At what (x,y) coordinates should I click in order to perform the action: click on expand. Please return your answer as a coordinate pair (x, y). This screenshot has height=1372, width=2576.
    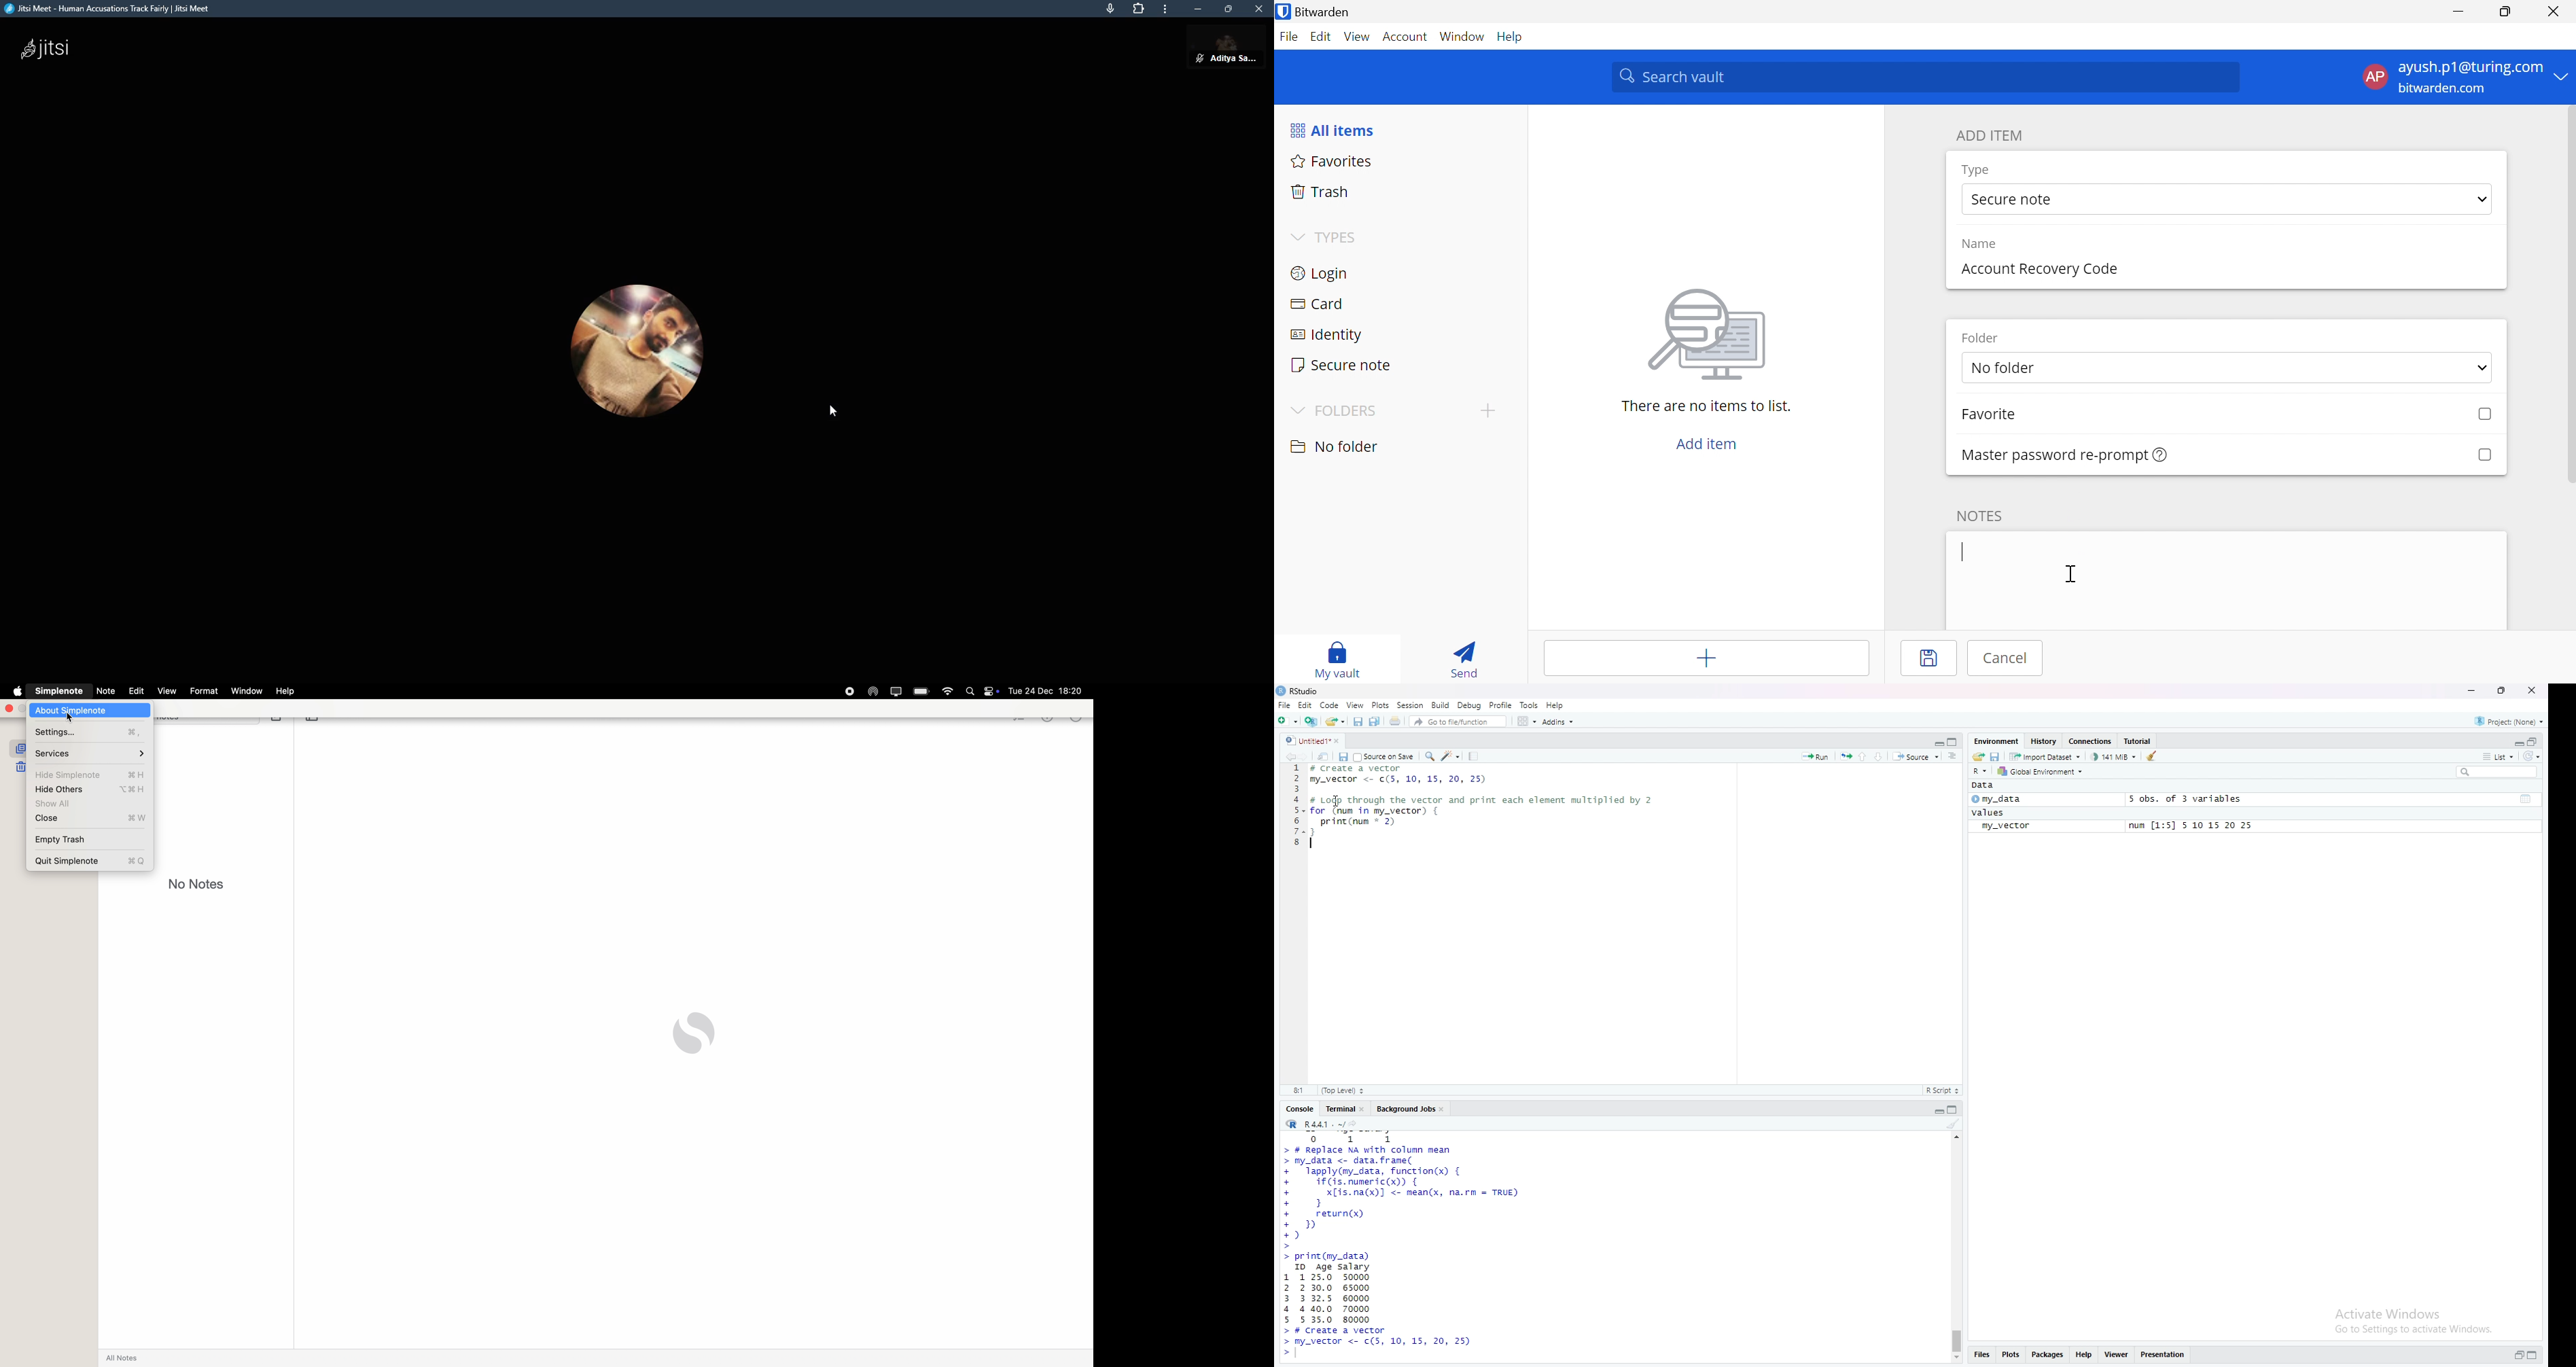
    Looking at the image, I should click on (2517, 1355).